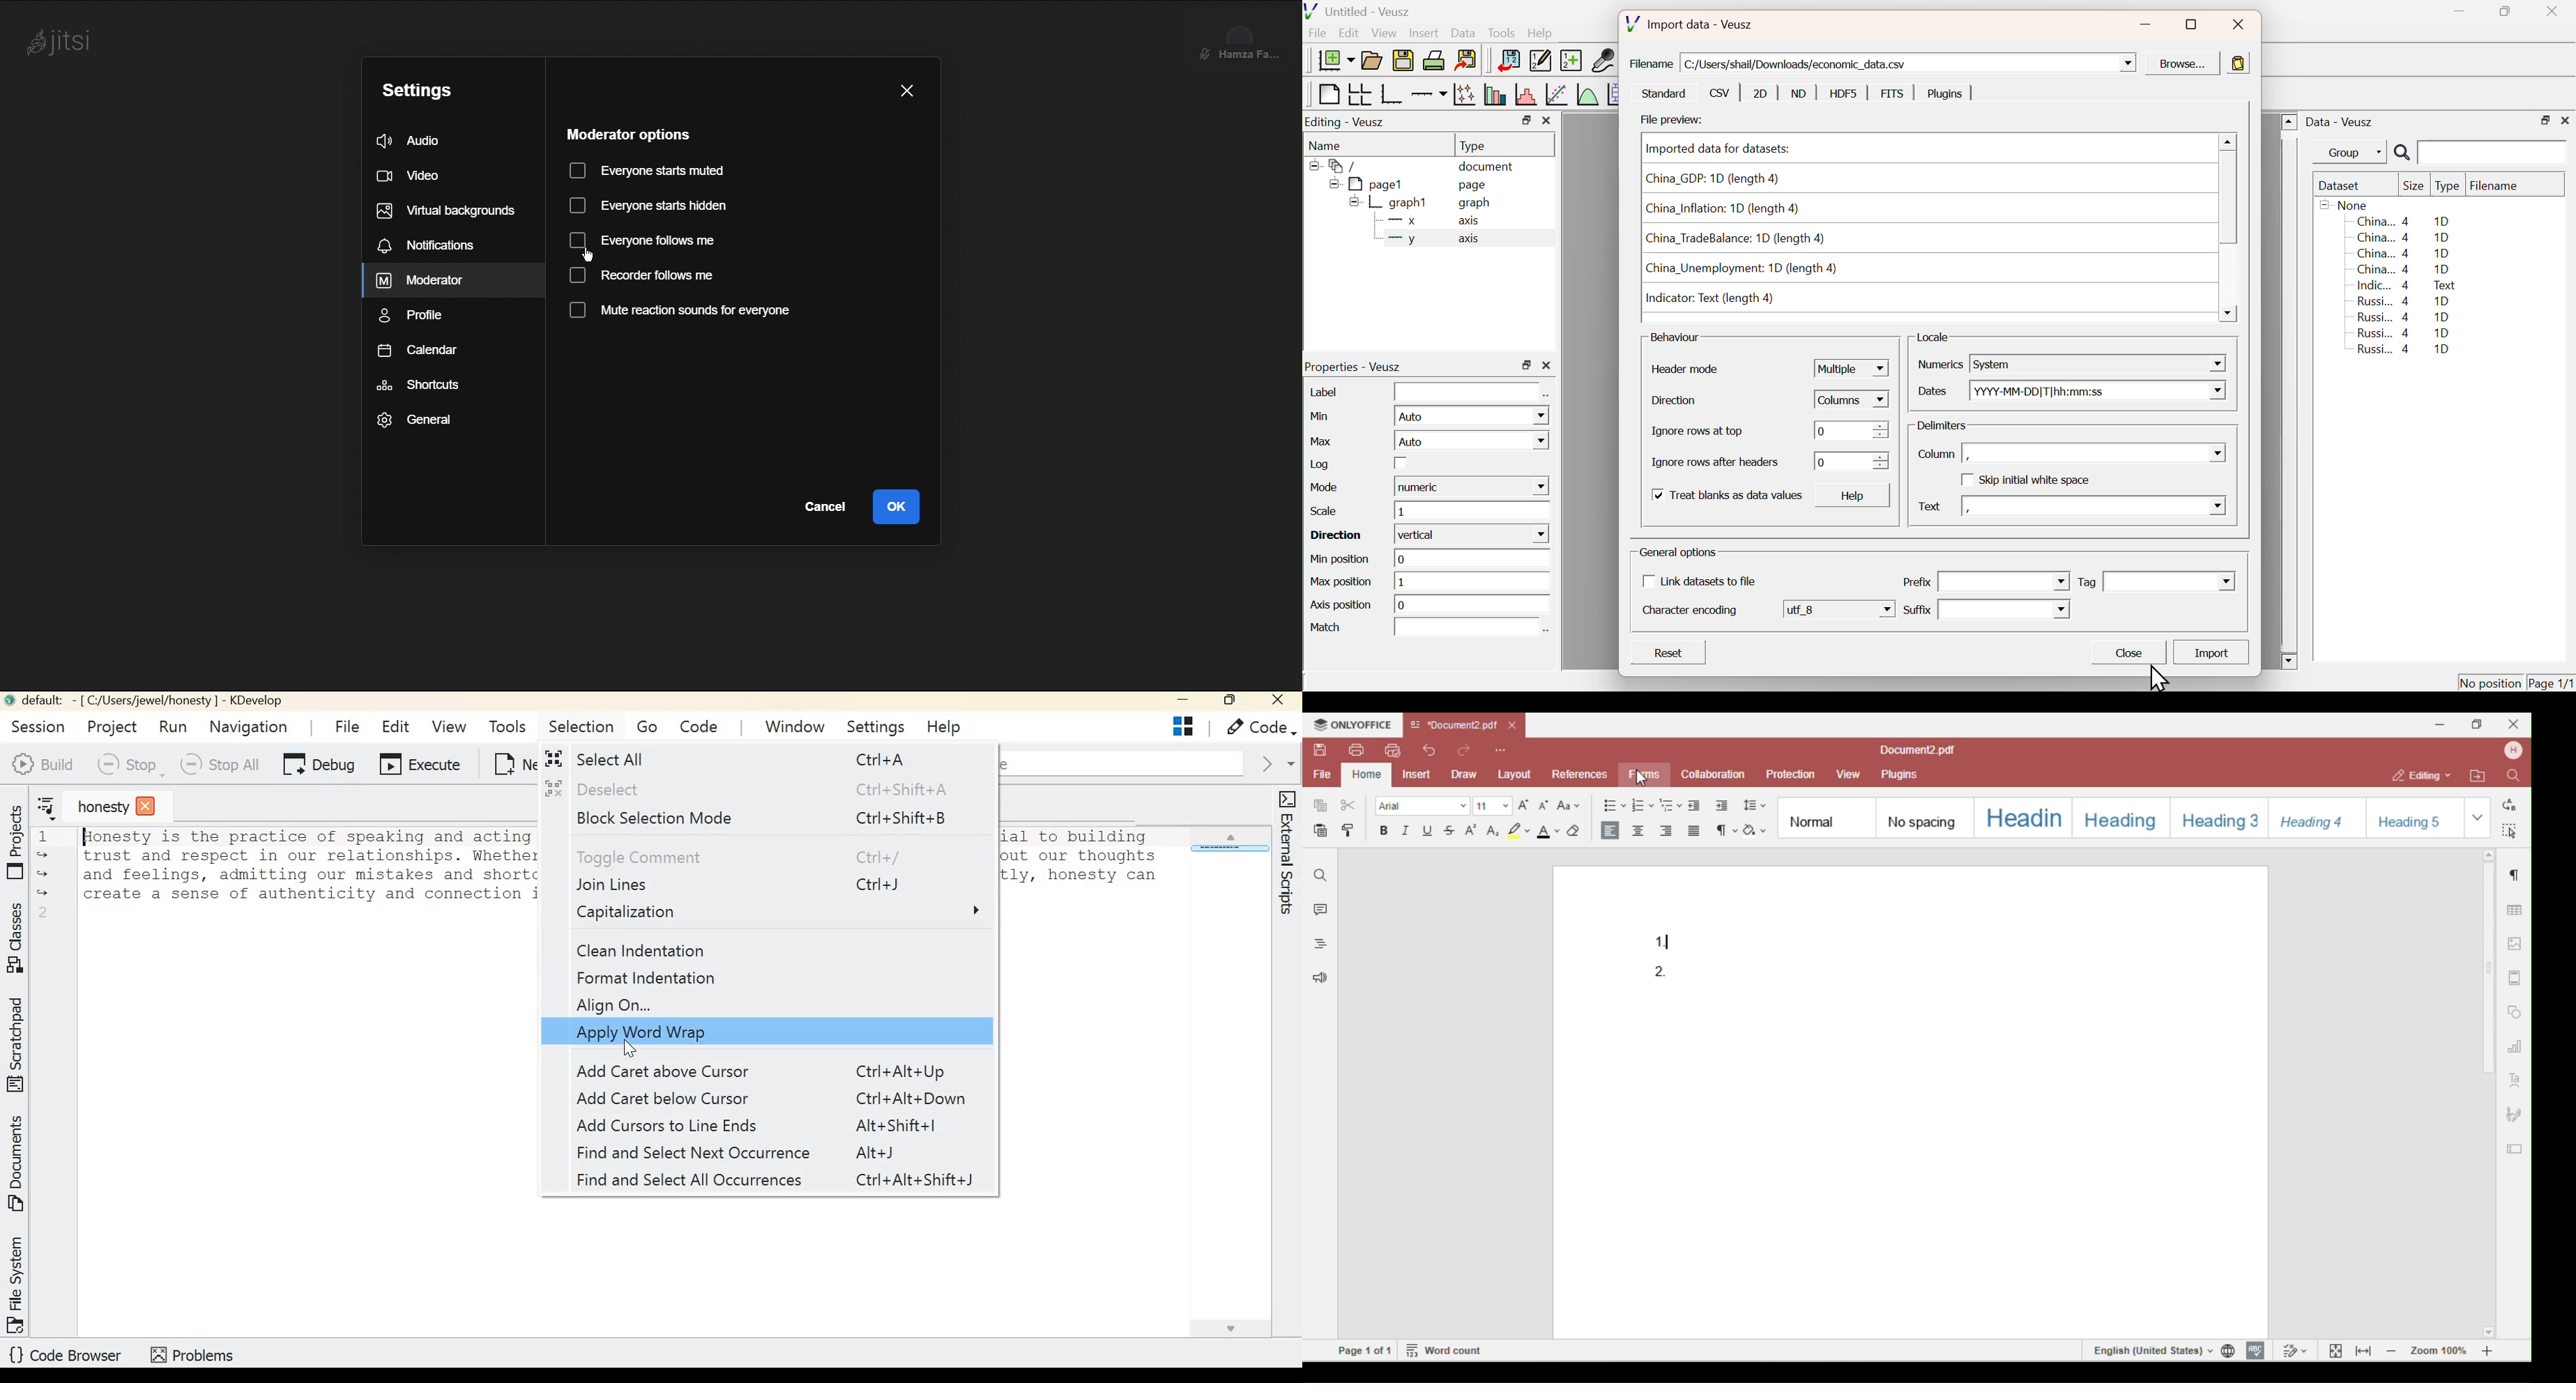 The image size is (2576, 1400). What do you see at coordinates (1604, 59) in the screenshot?
I see `Capture Remote Data` at bounding box center [1604, 59].